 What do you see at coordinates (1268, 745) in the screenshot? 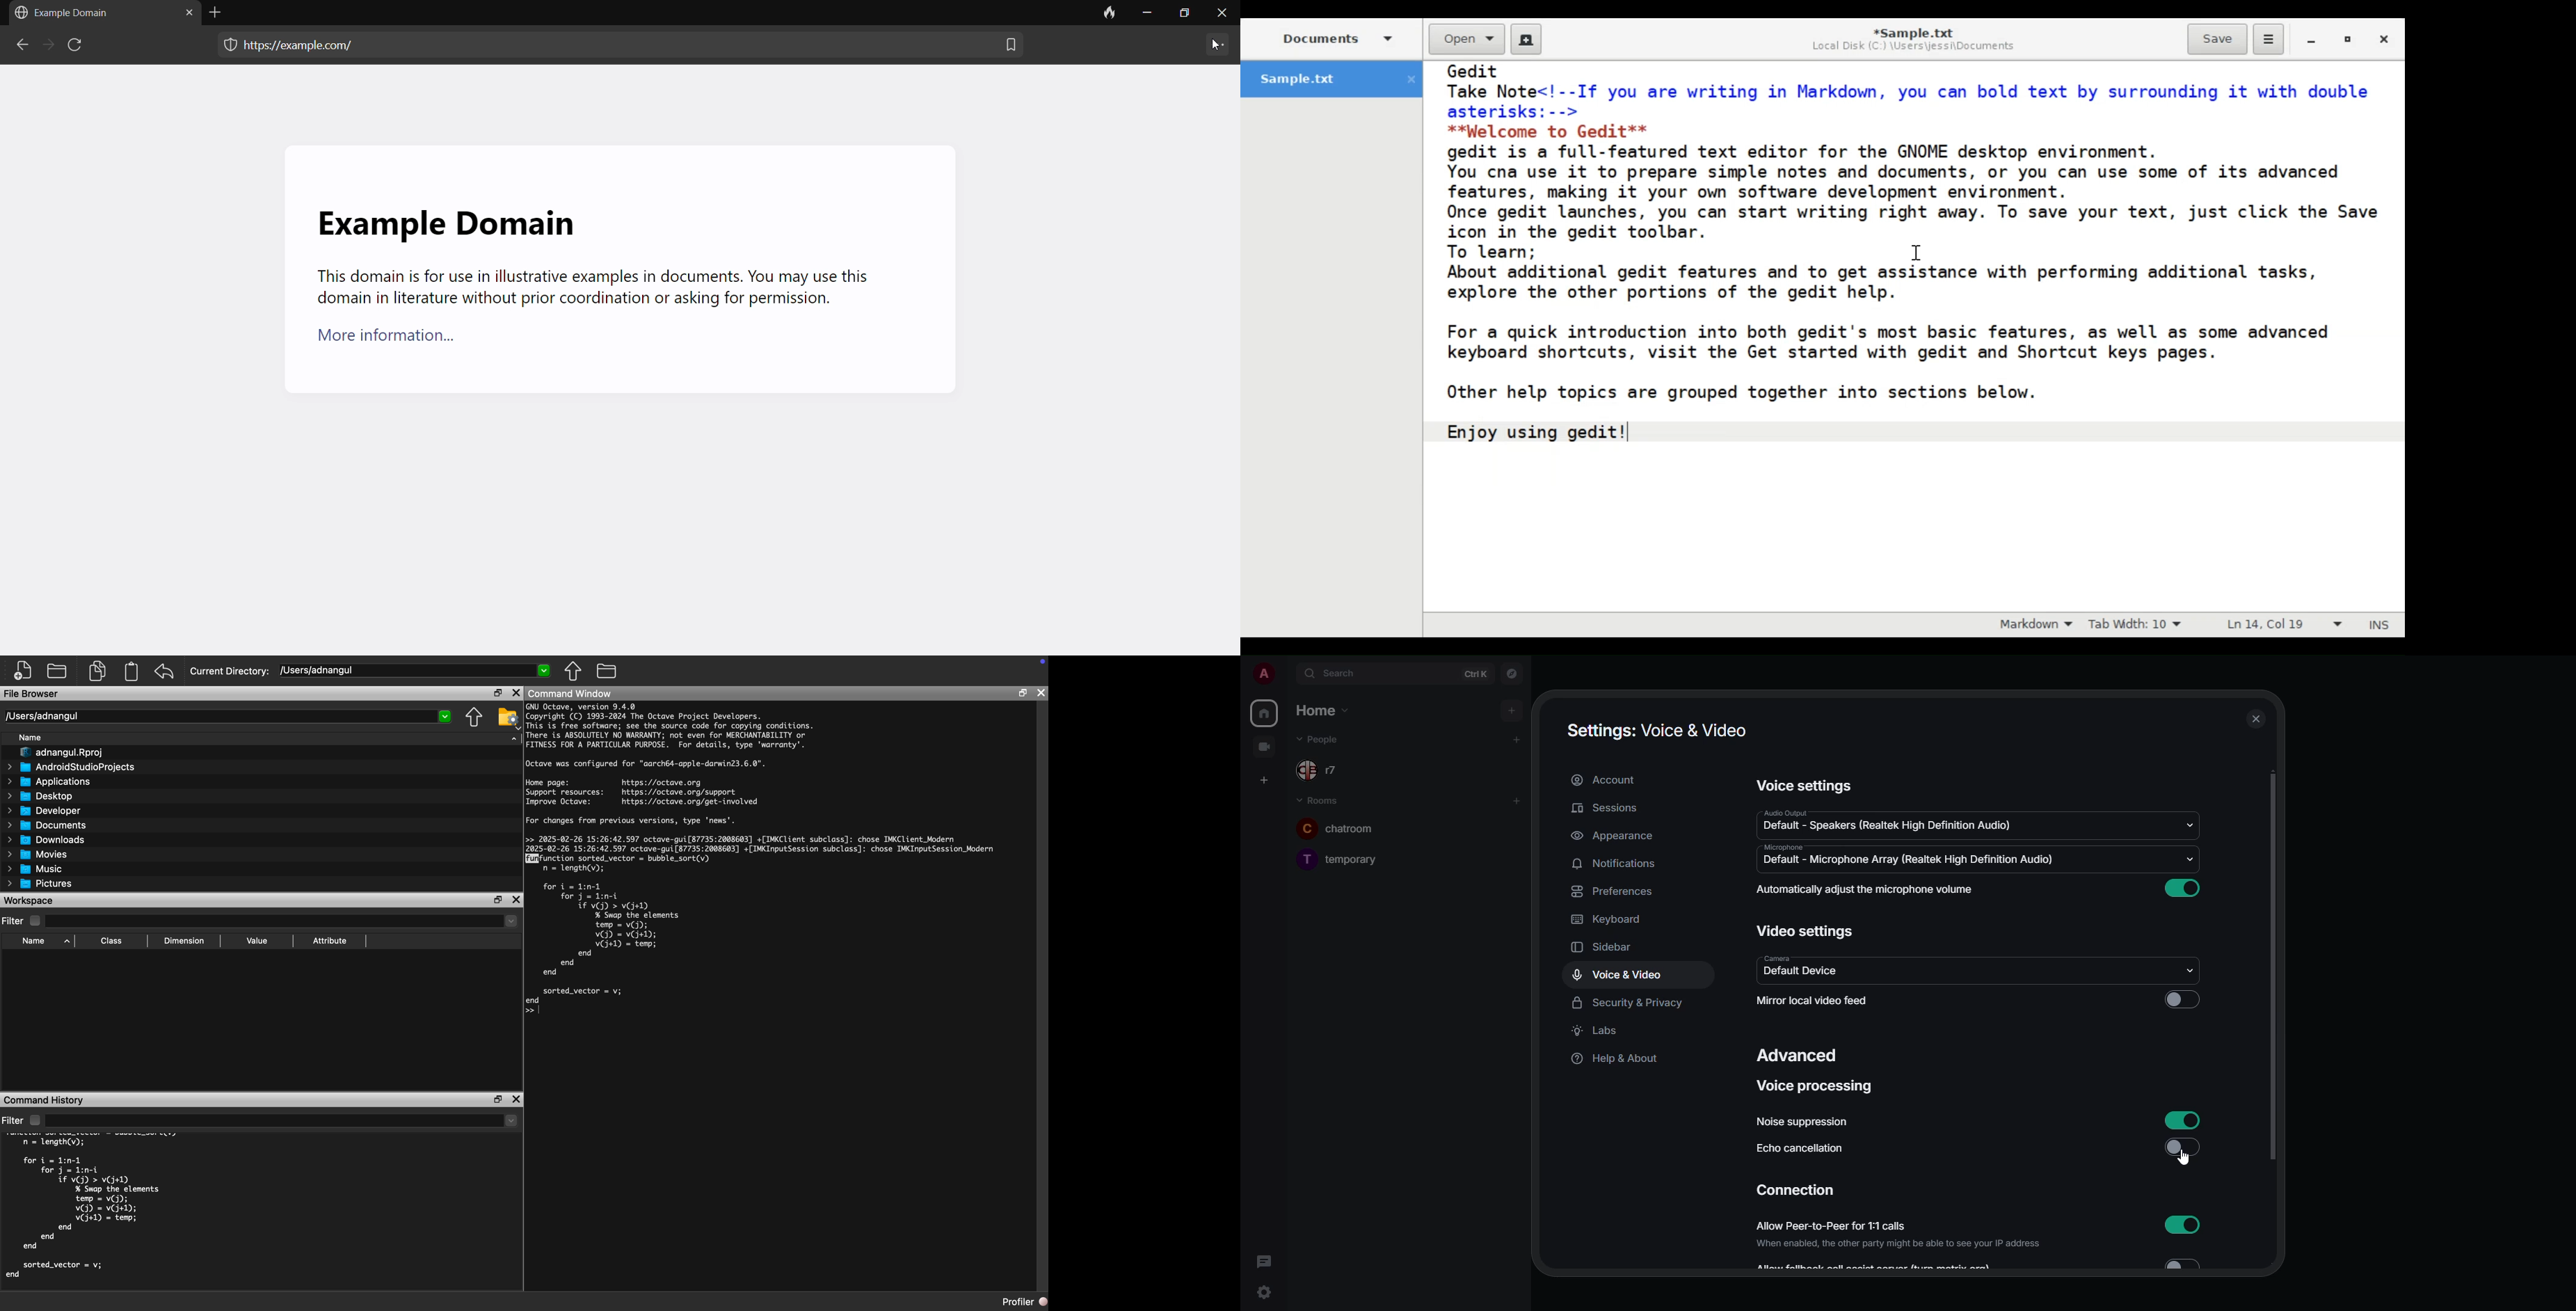
I see `video room` at bounding box center [1268, 745].